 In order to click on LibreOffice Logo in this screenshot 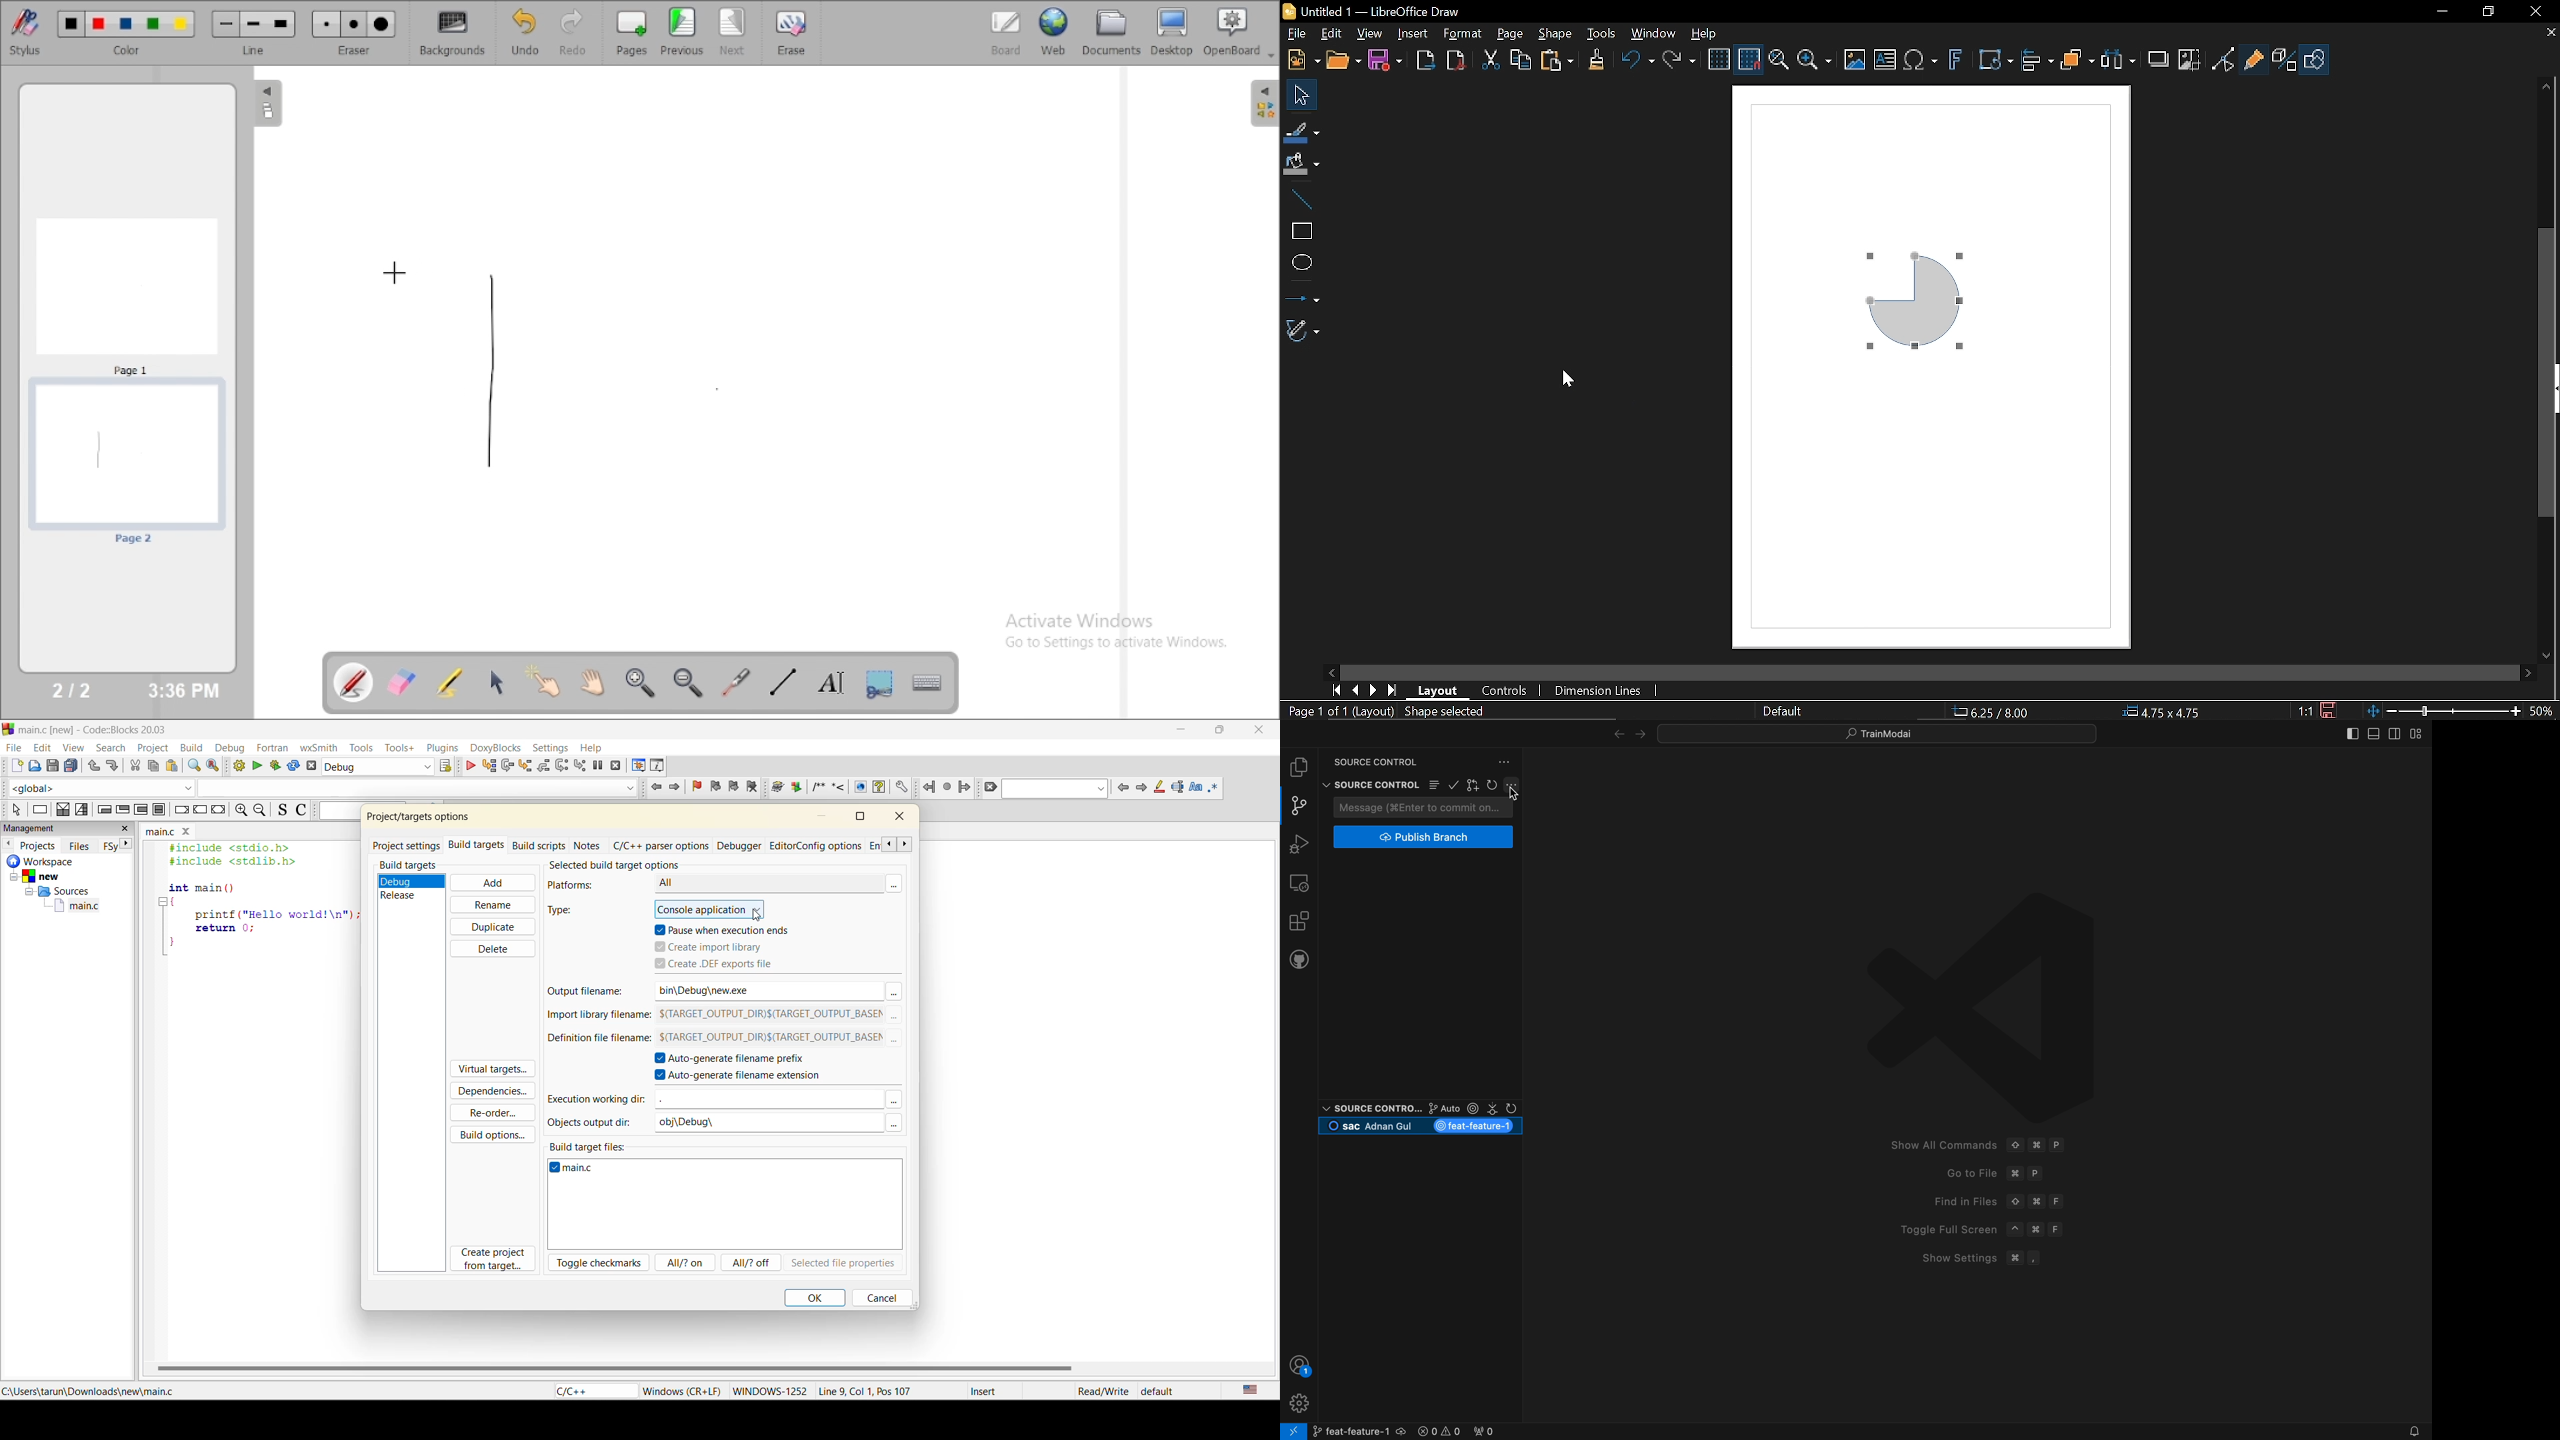, I will do `click(1291, 12)`.